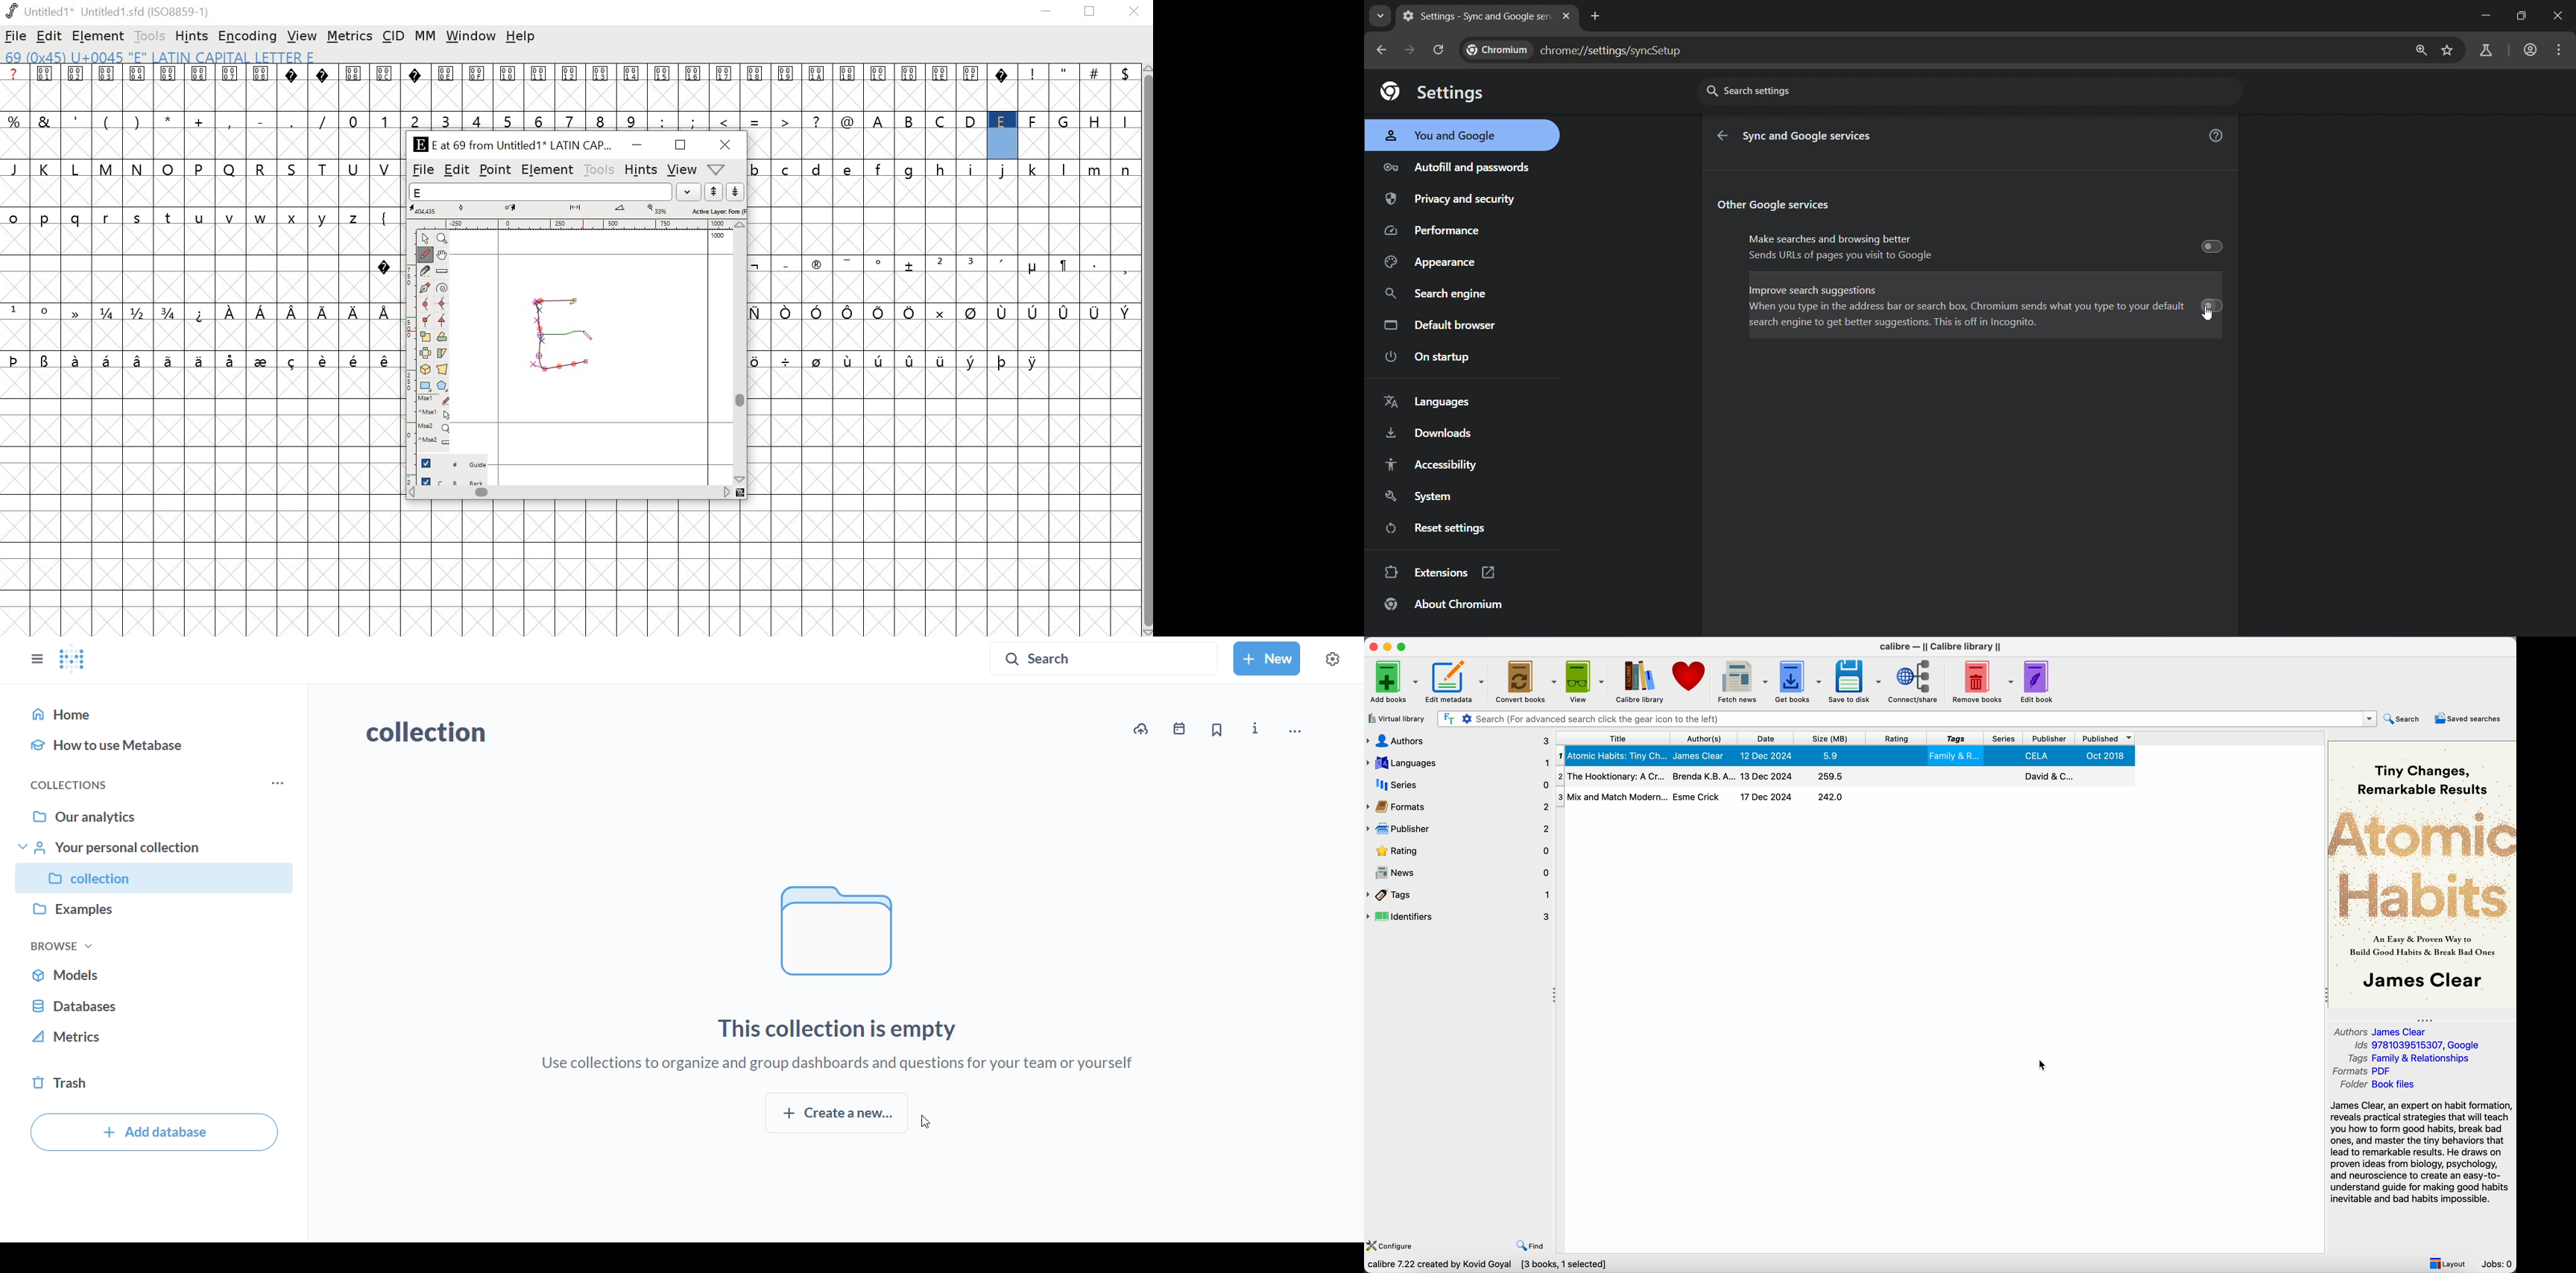  What do you see at coordinates (1458, 806) in the screenshot?
I see `formats` at bounding box center [1458, 806].